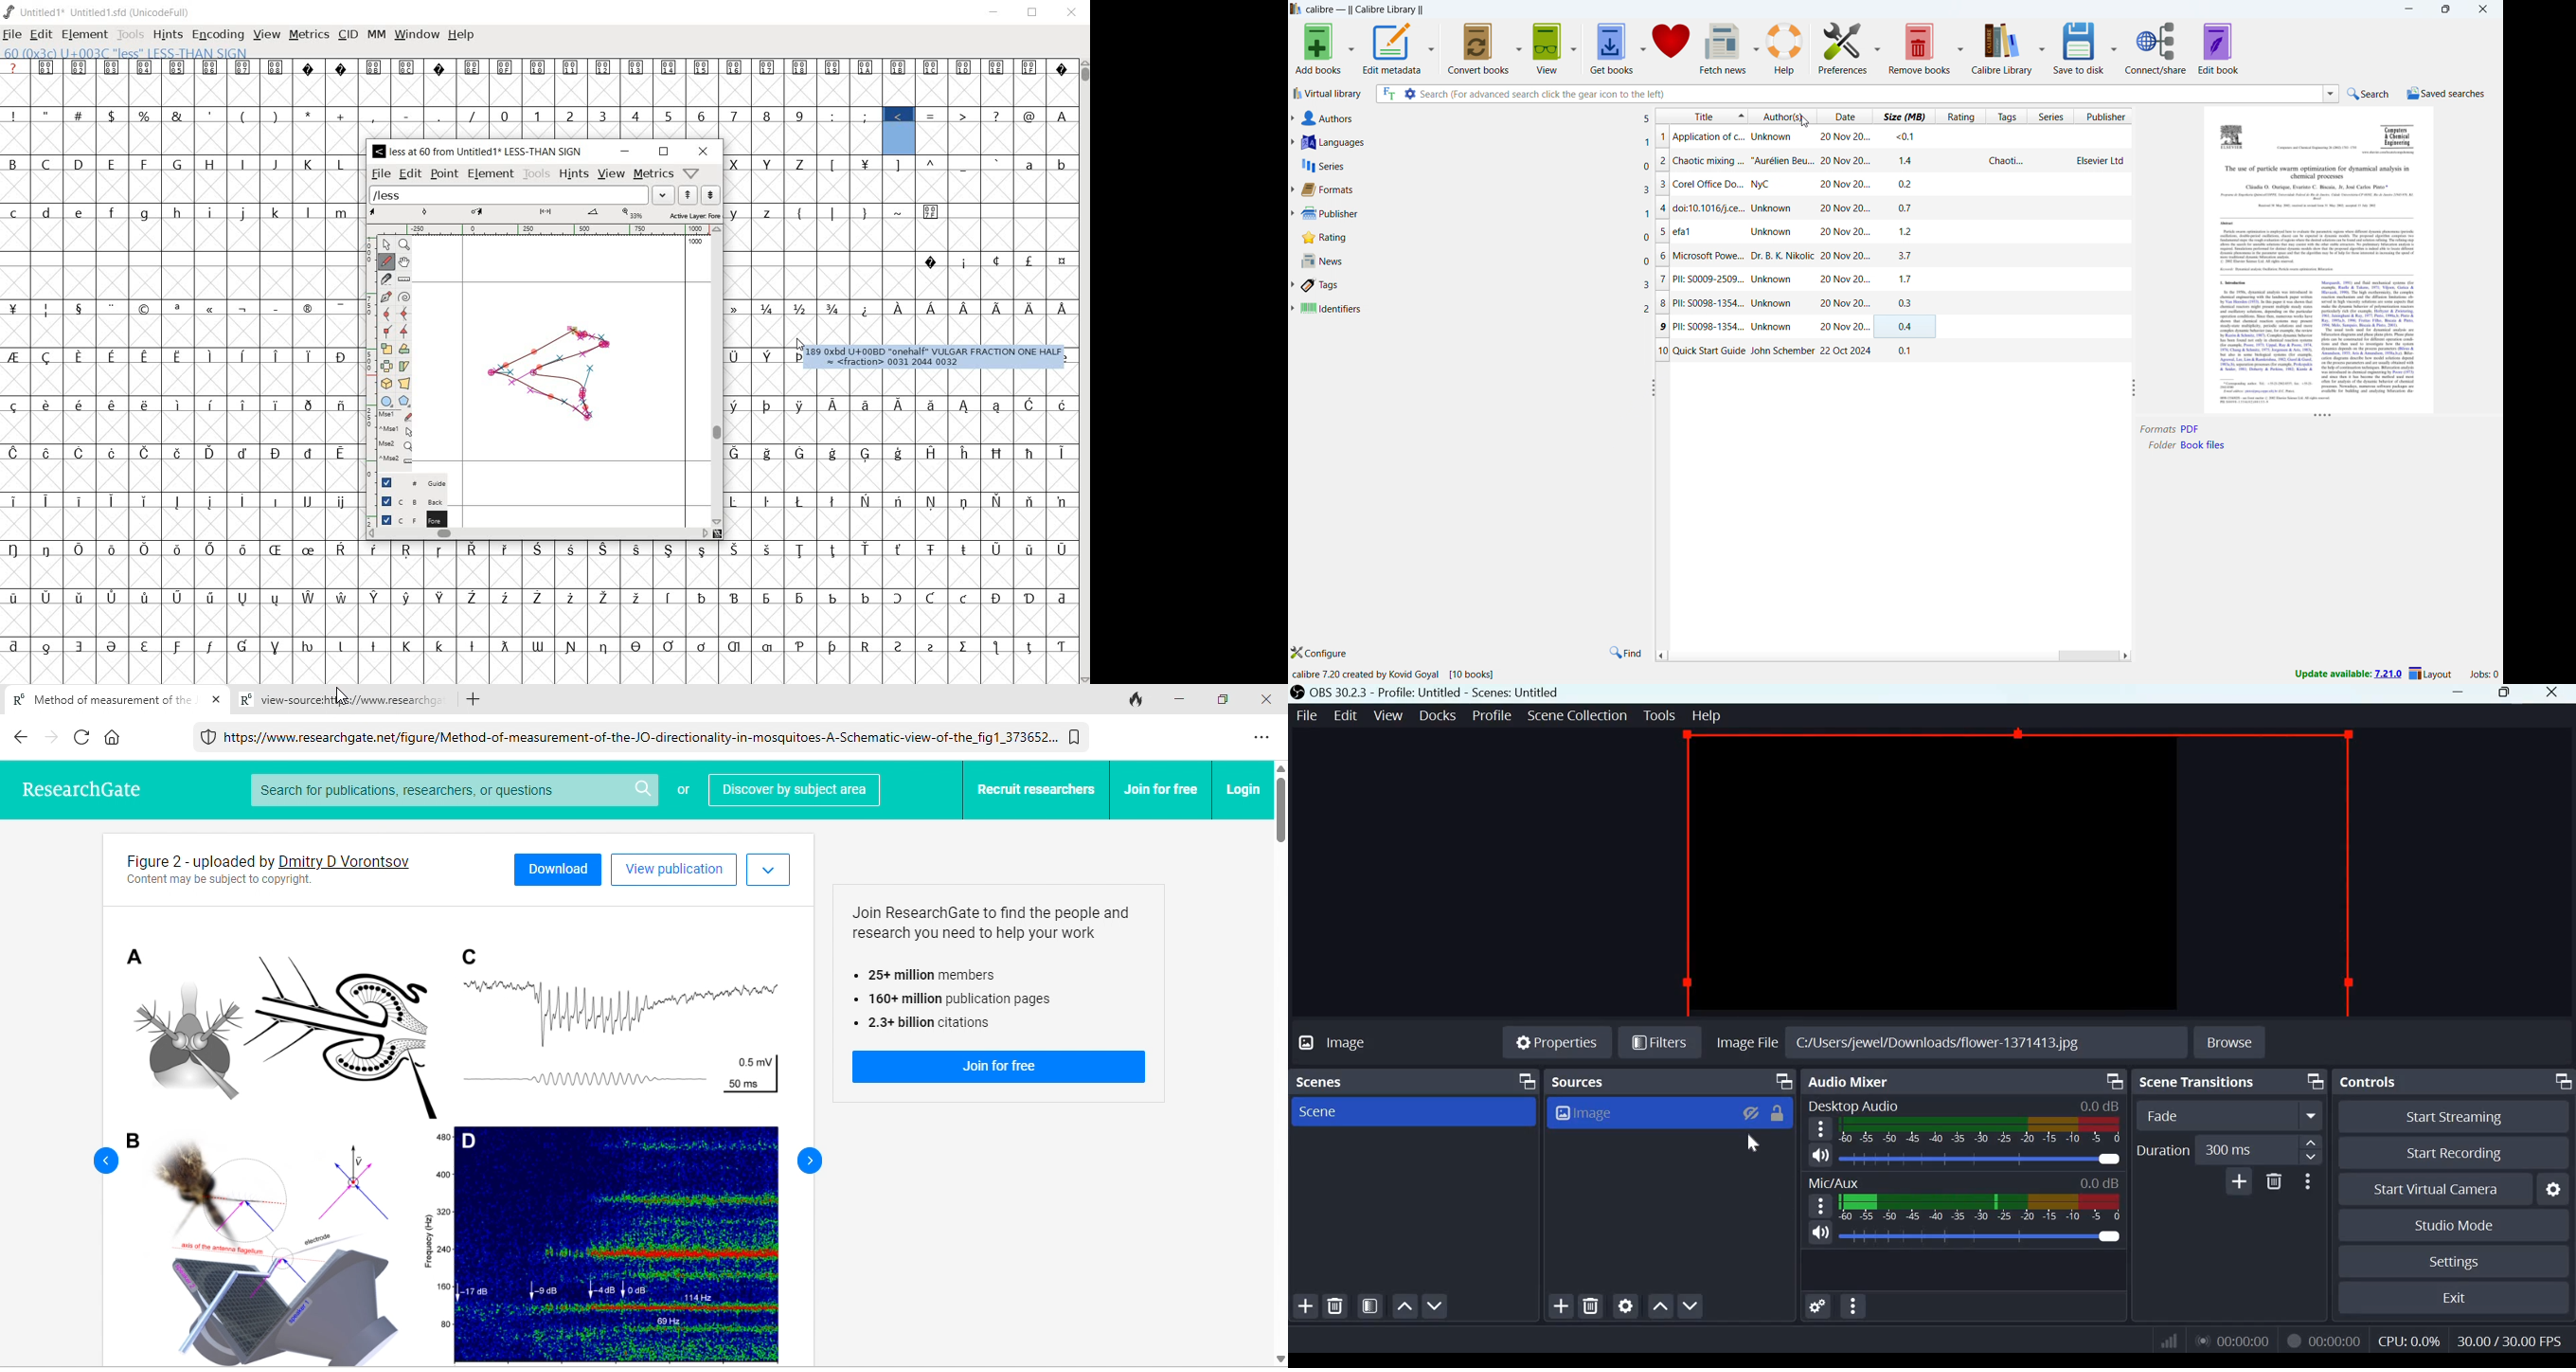  What do you see at coordinates (219, 883) in the screenshot?
I see `Content may be subject to copyright.` at bounding box center [219, 883].